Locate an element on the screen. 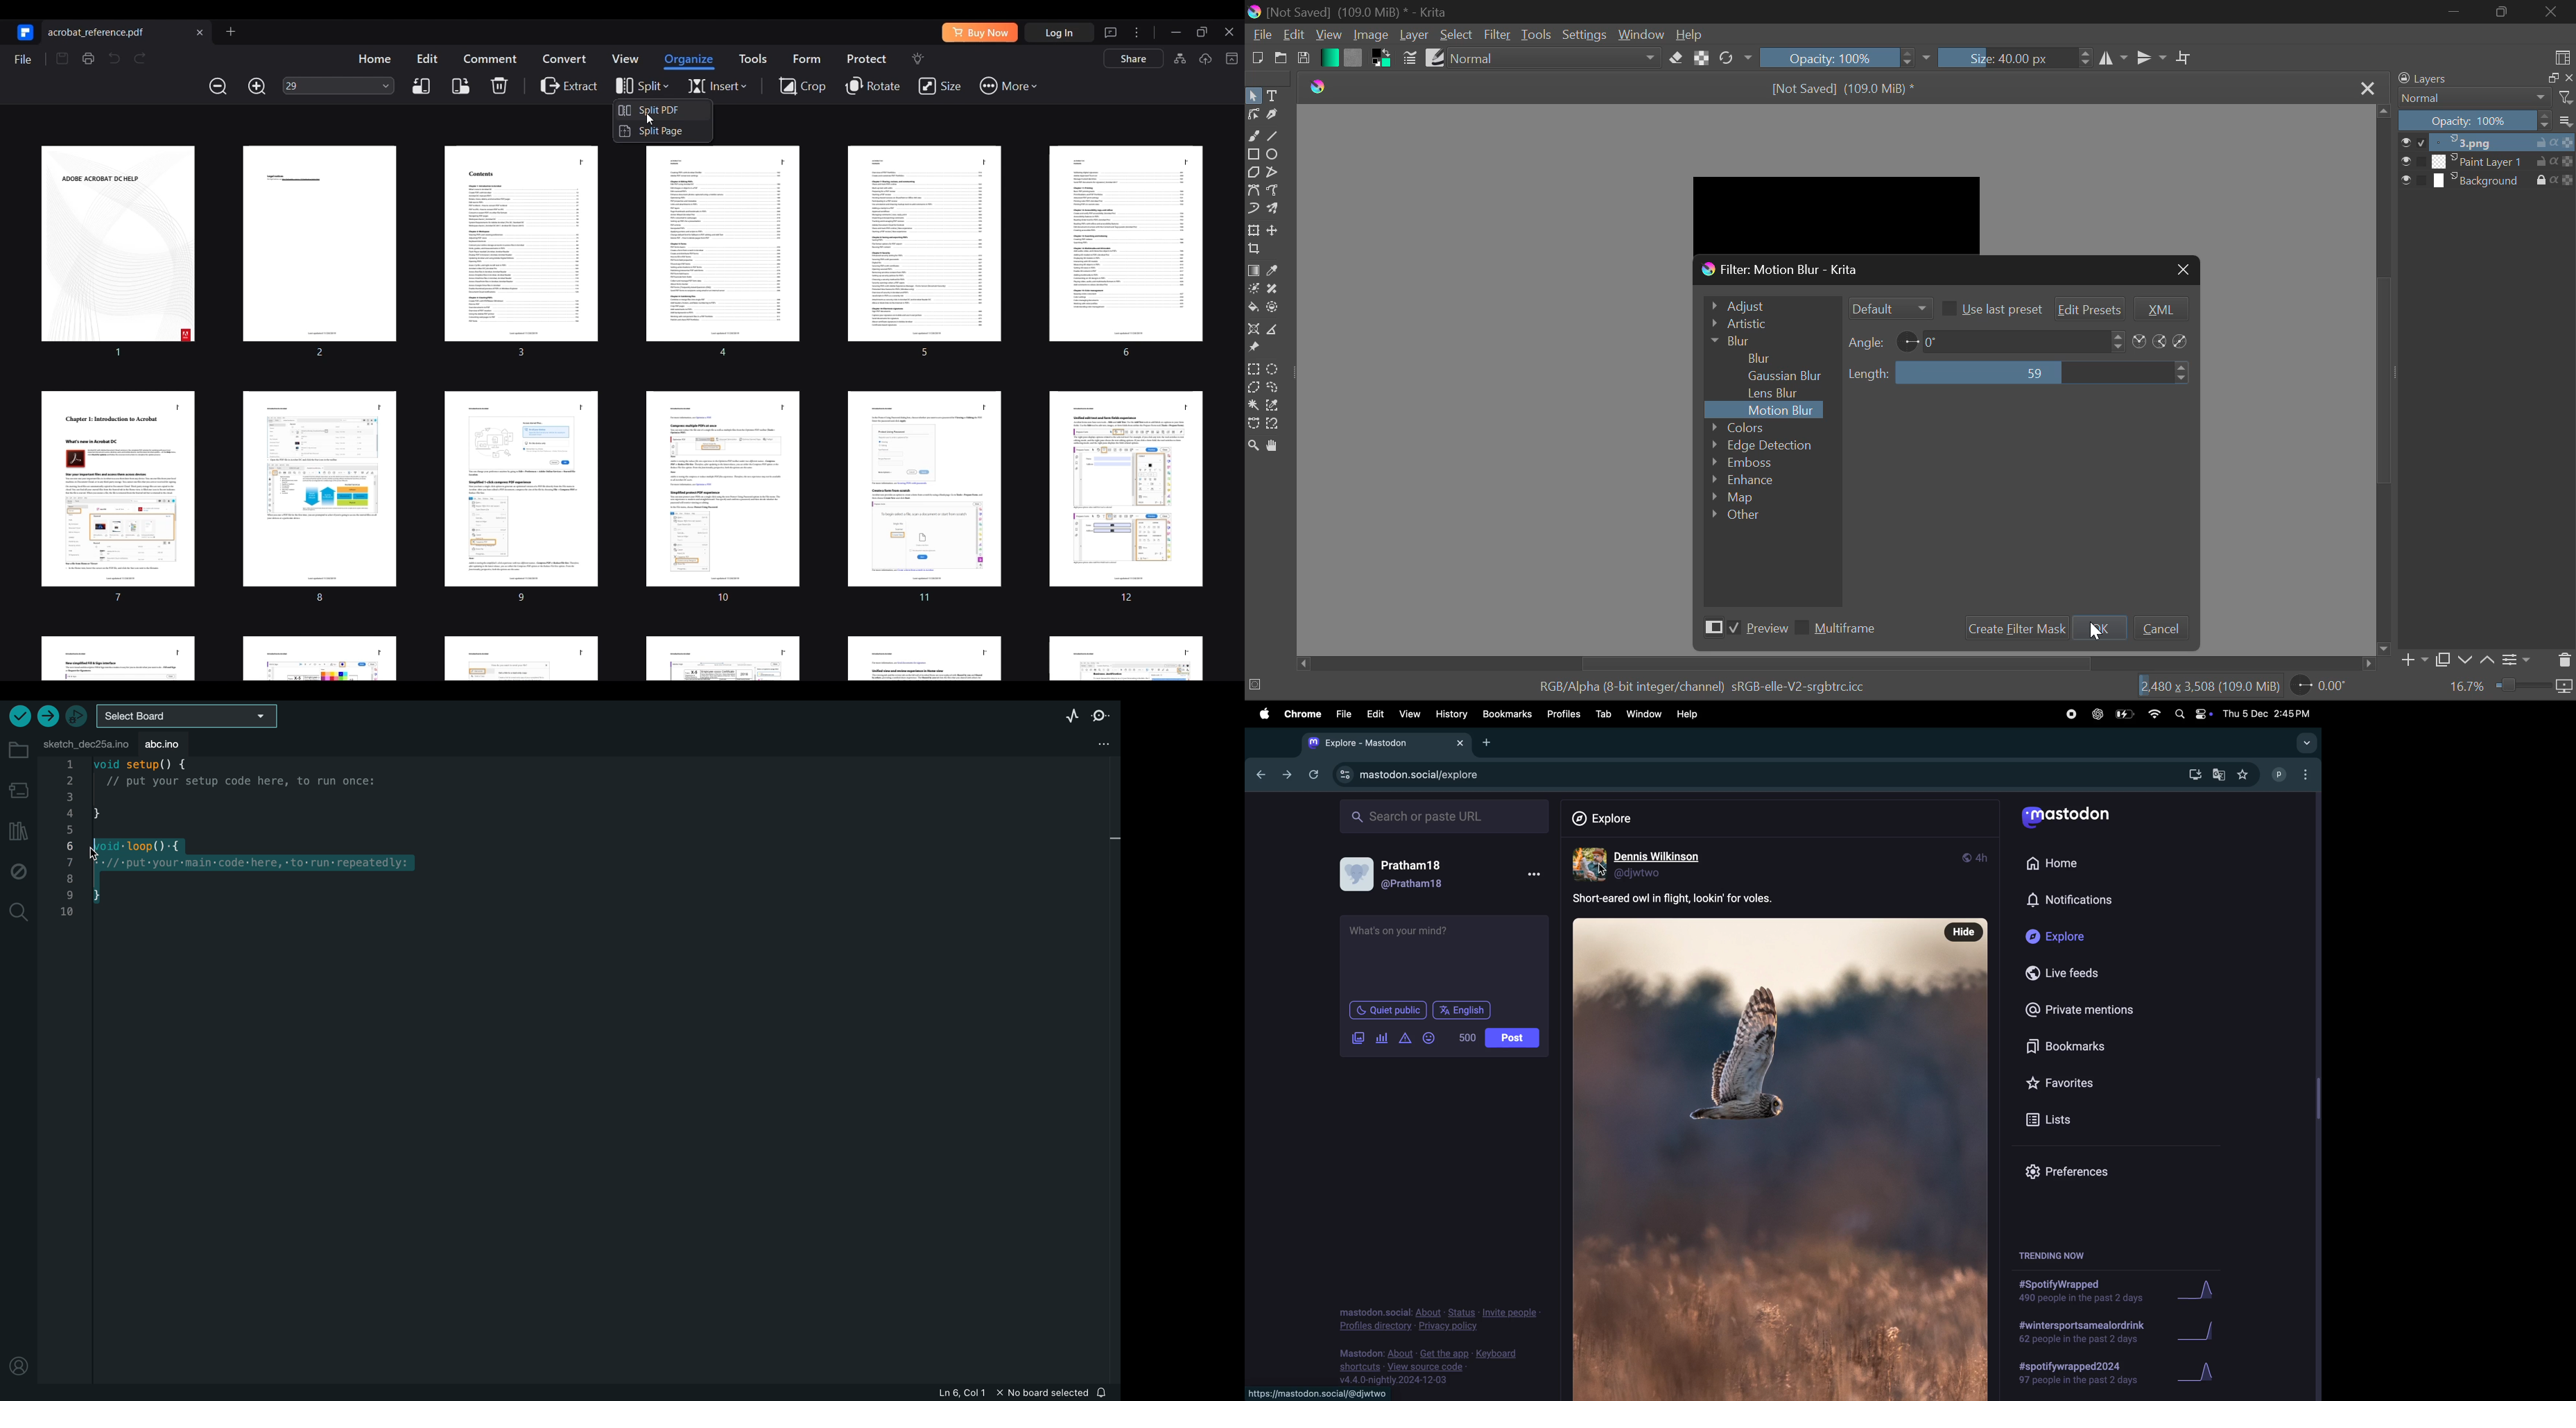  Reference Images is located at coordinates (1254, 350).